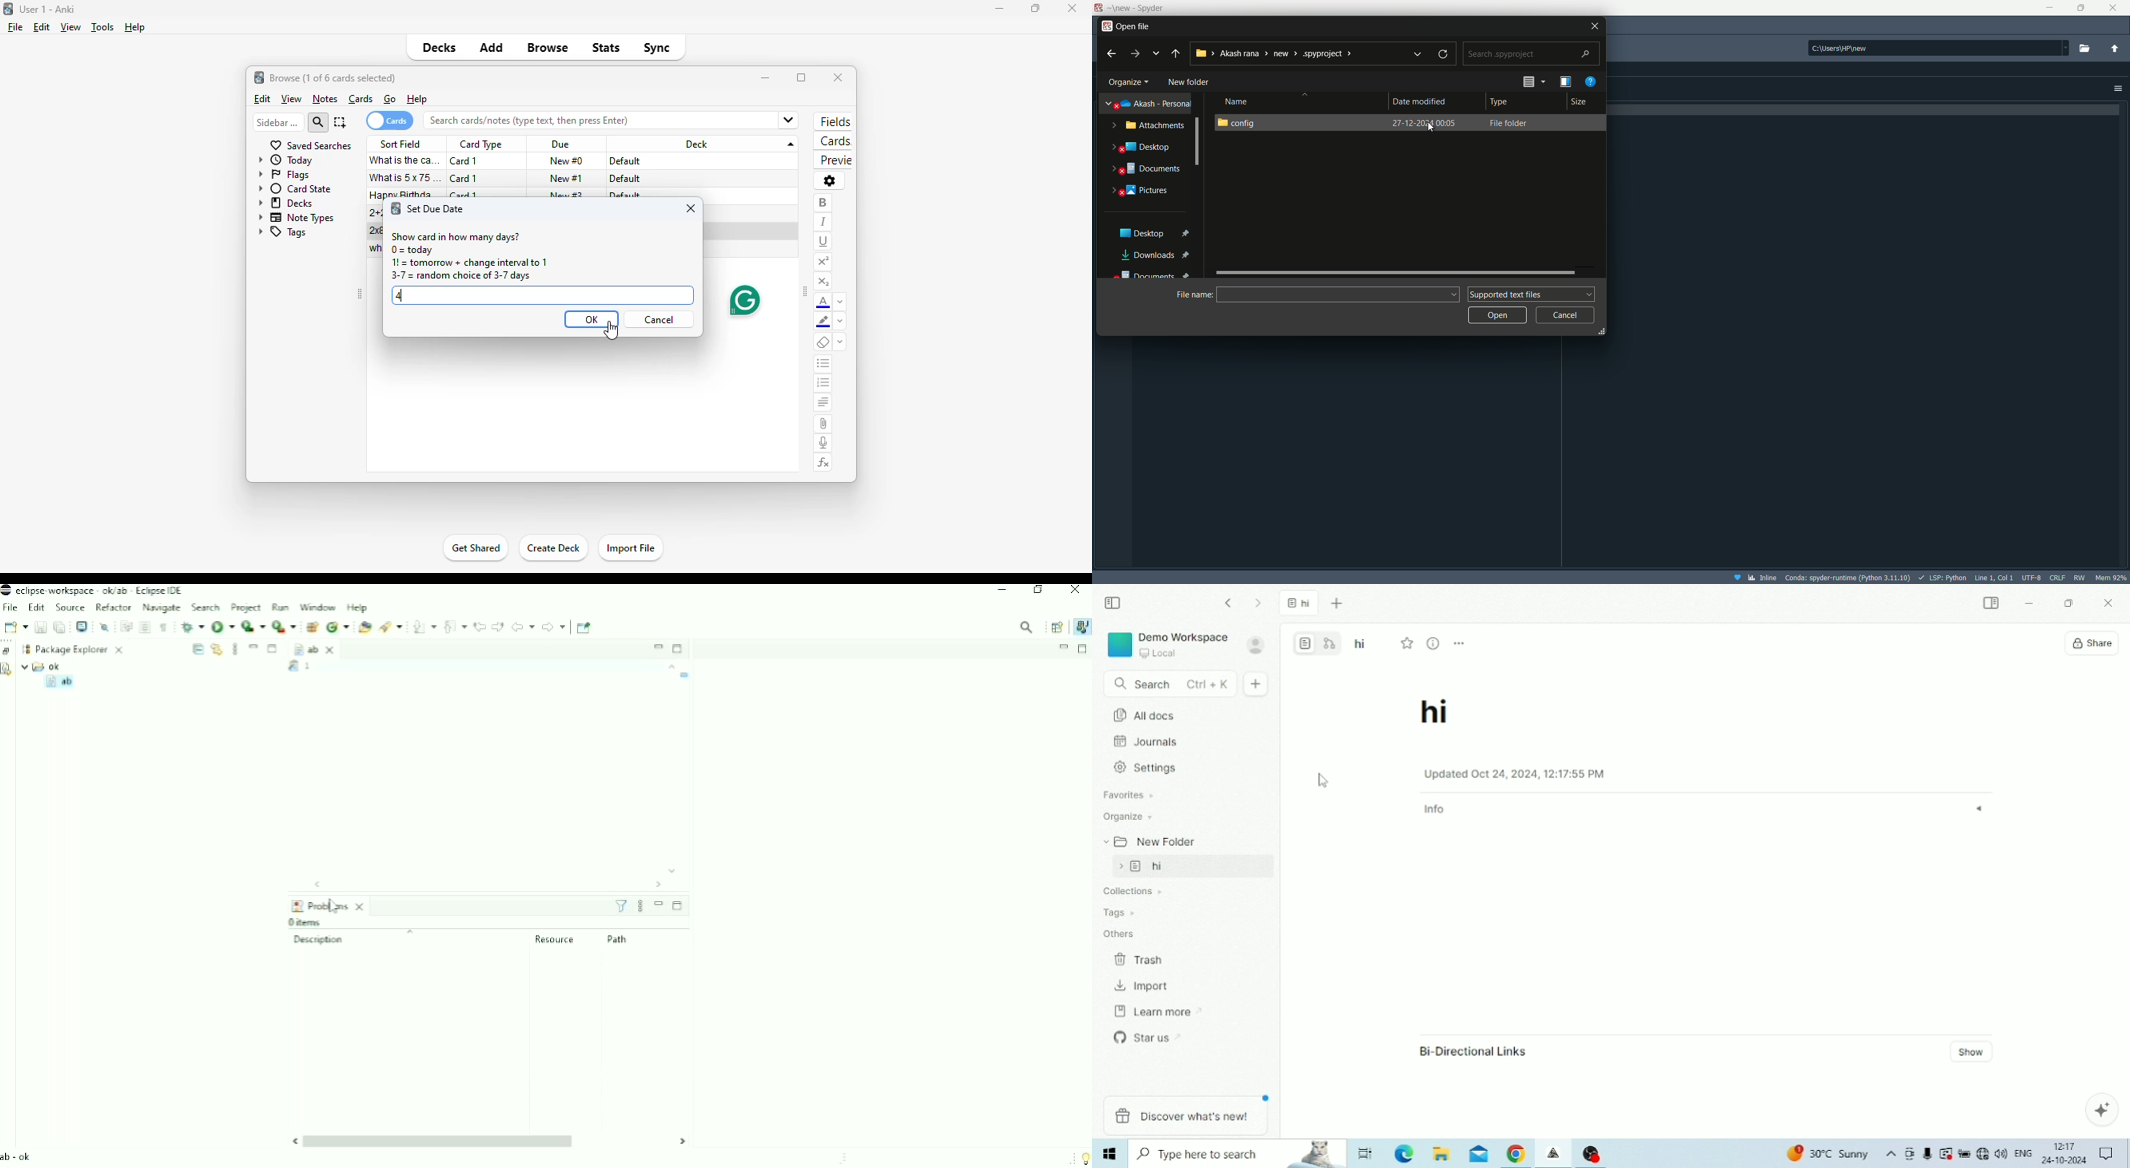 This screenshot has height=1176, width=2156. I want to click on inline, so click(1755, 577).